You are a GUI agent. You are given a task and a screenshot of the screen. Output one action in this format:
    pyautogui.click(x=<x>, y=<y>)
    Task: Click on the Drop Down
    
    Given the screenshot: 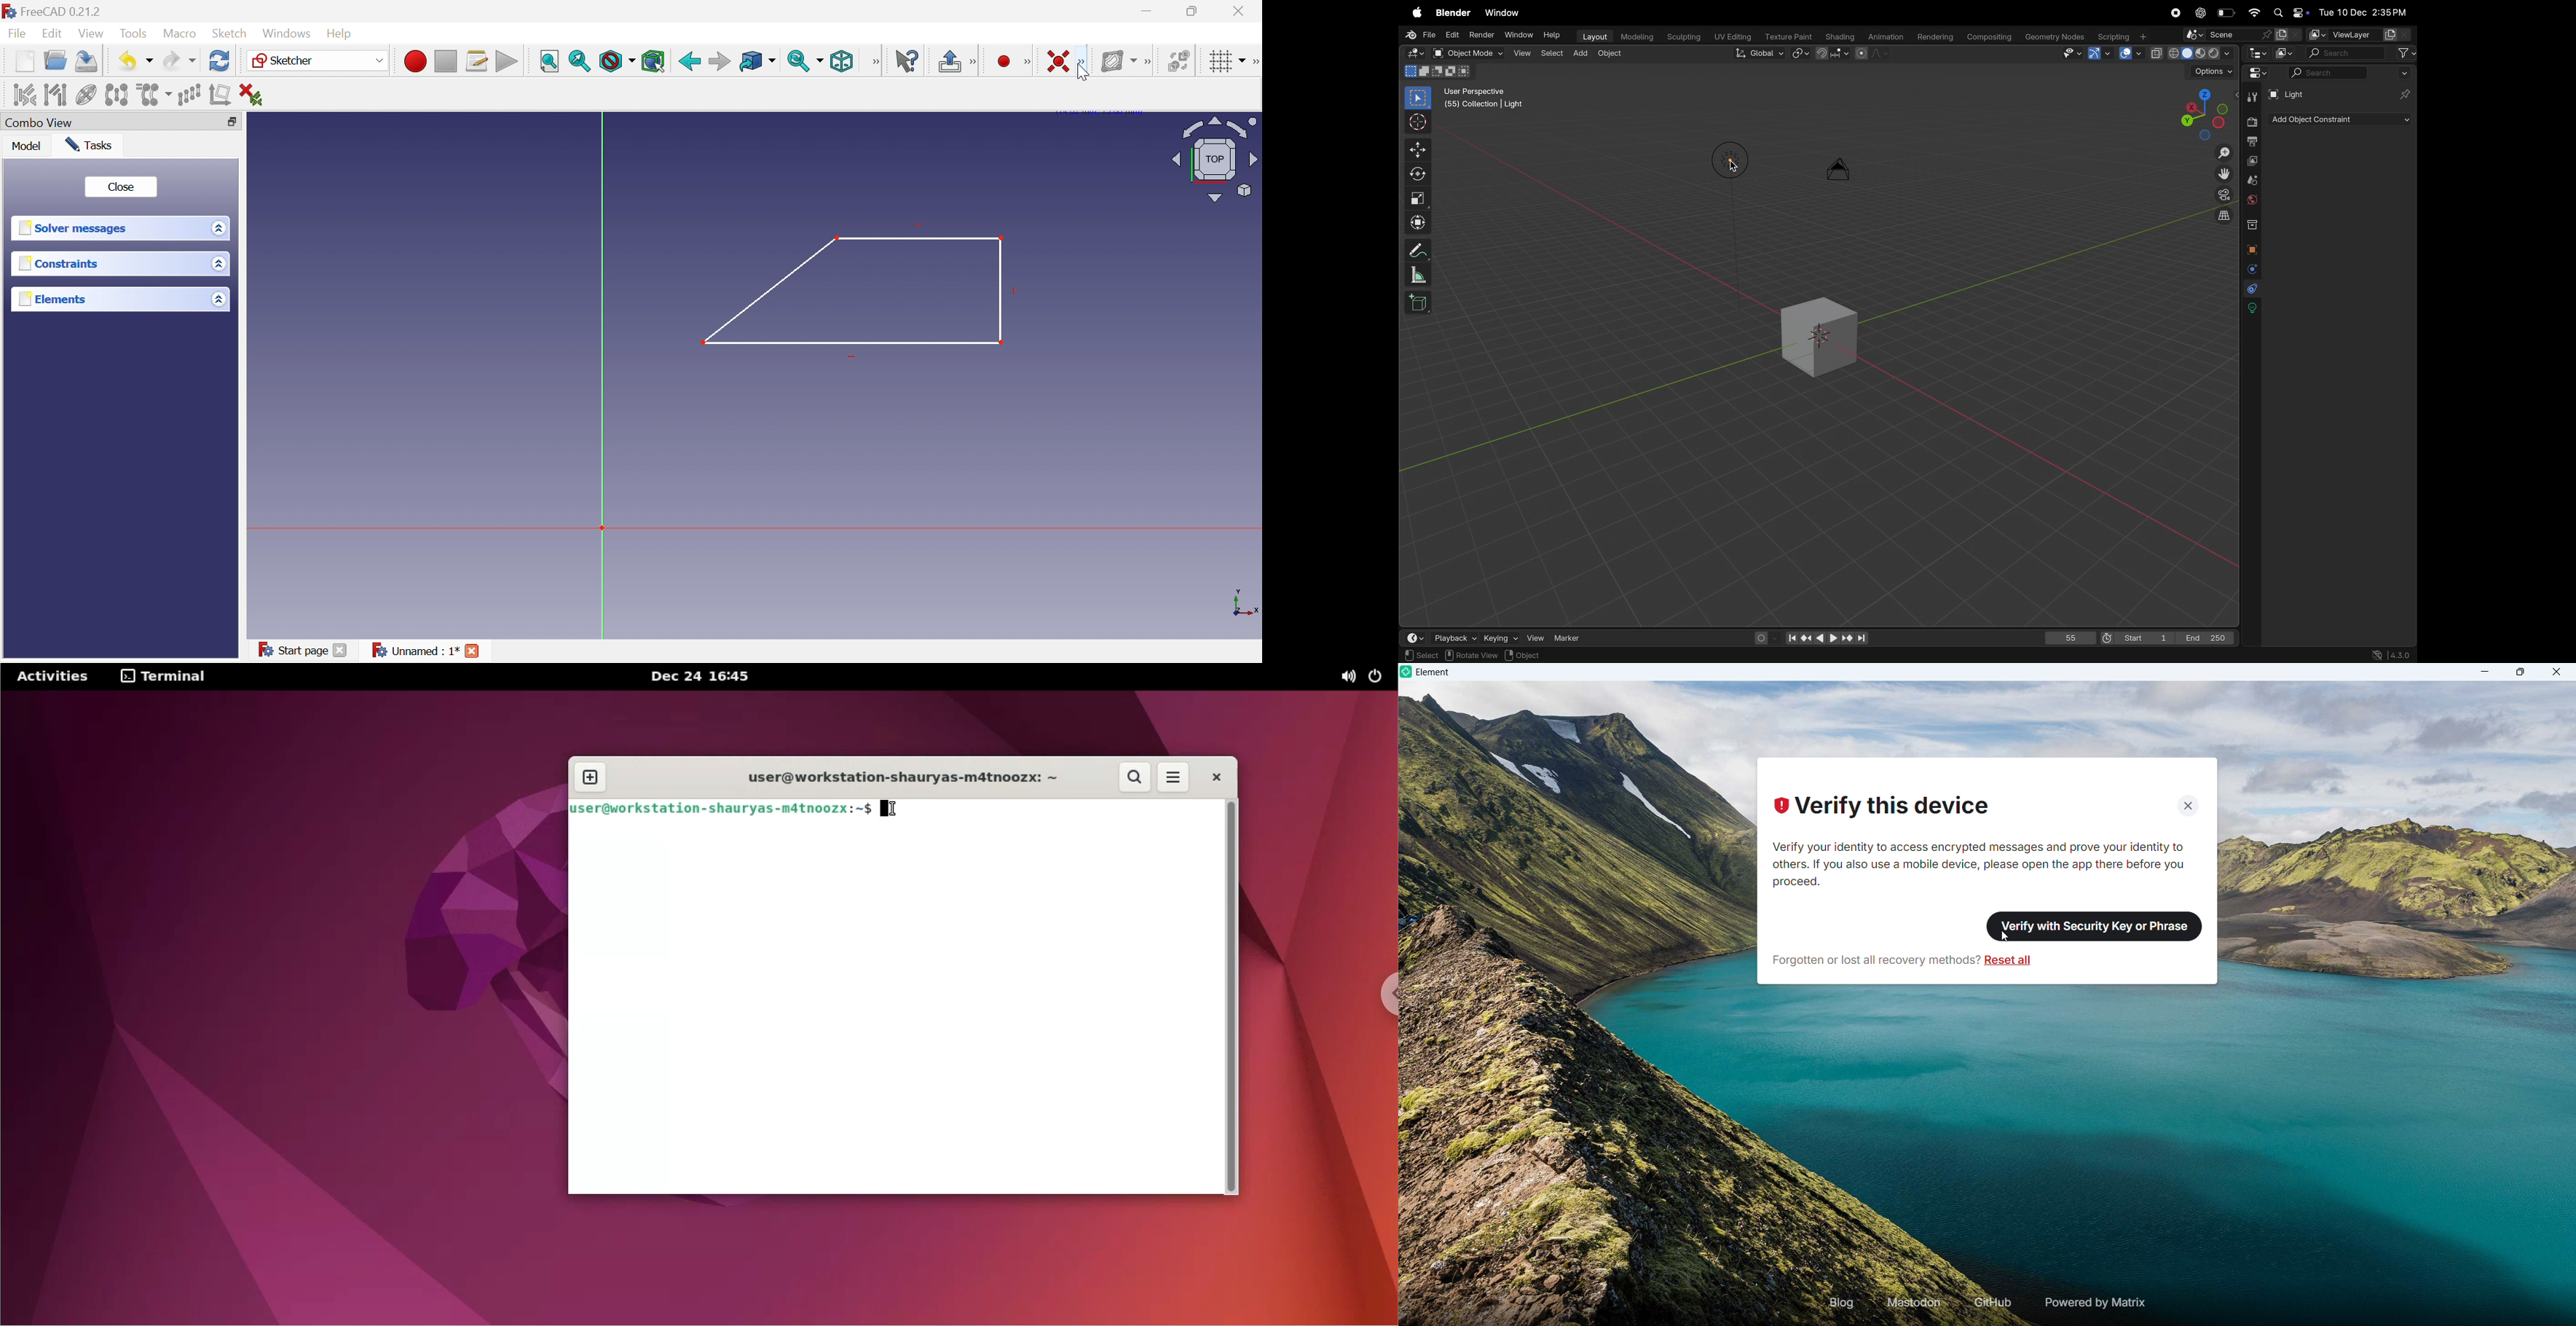 What is the action you would take?
    pyautogui.click(x=823, y=61)
    